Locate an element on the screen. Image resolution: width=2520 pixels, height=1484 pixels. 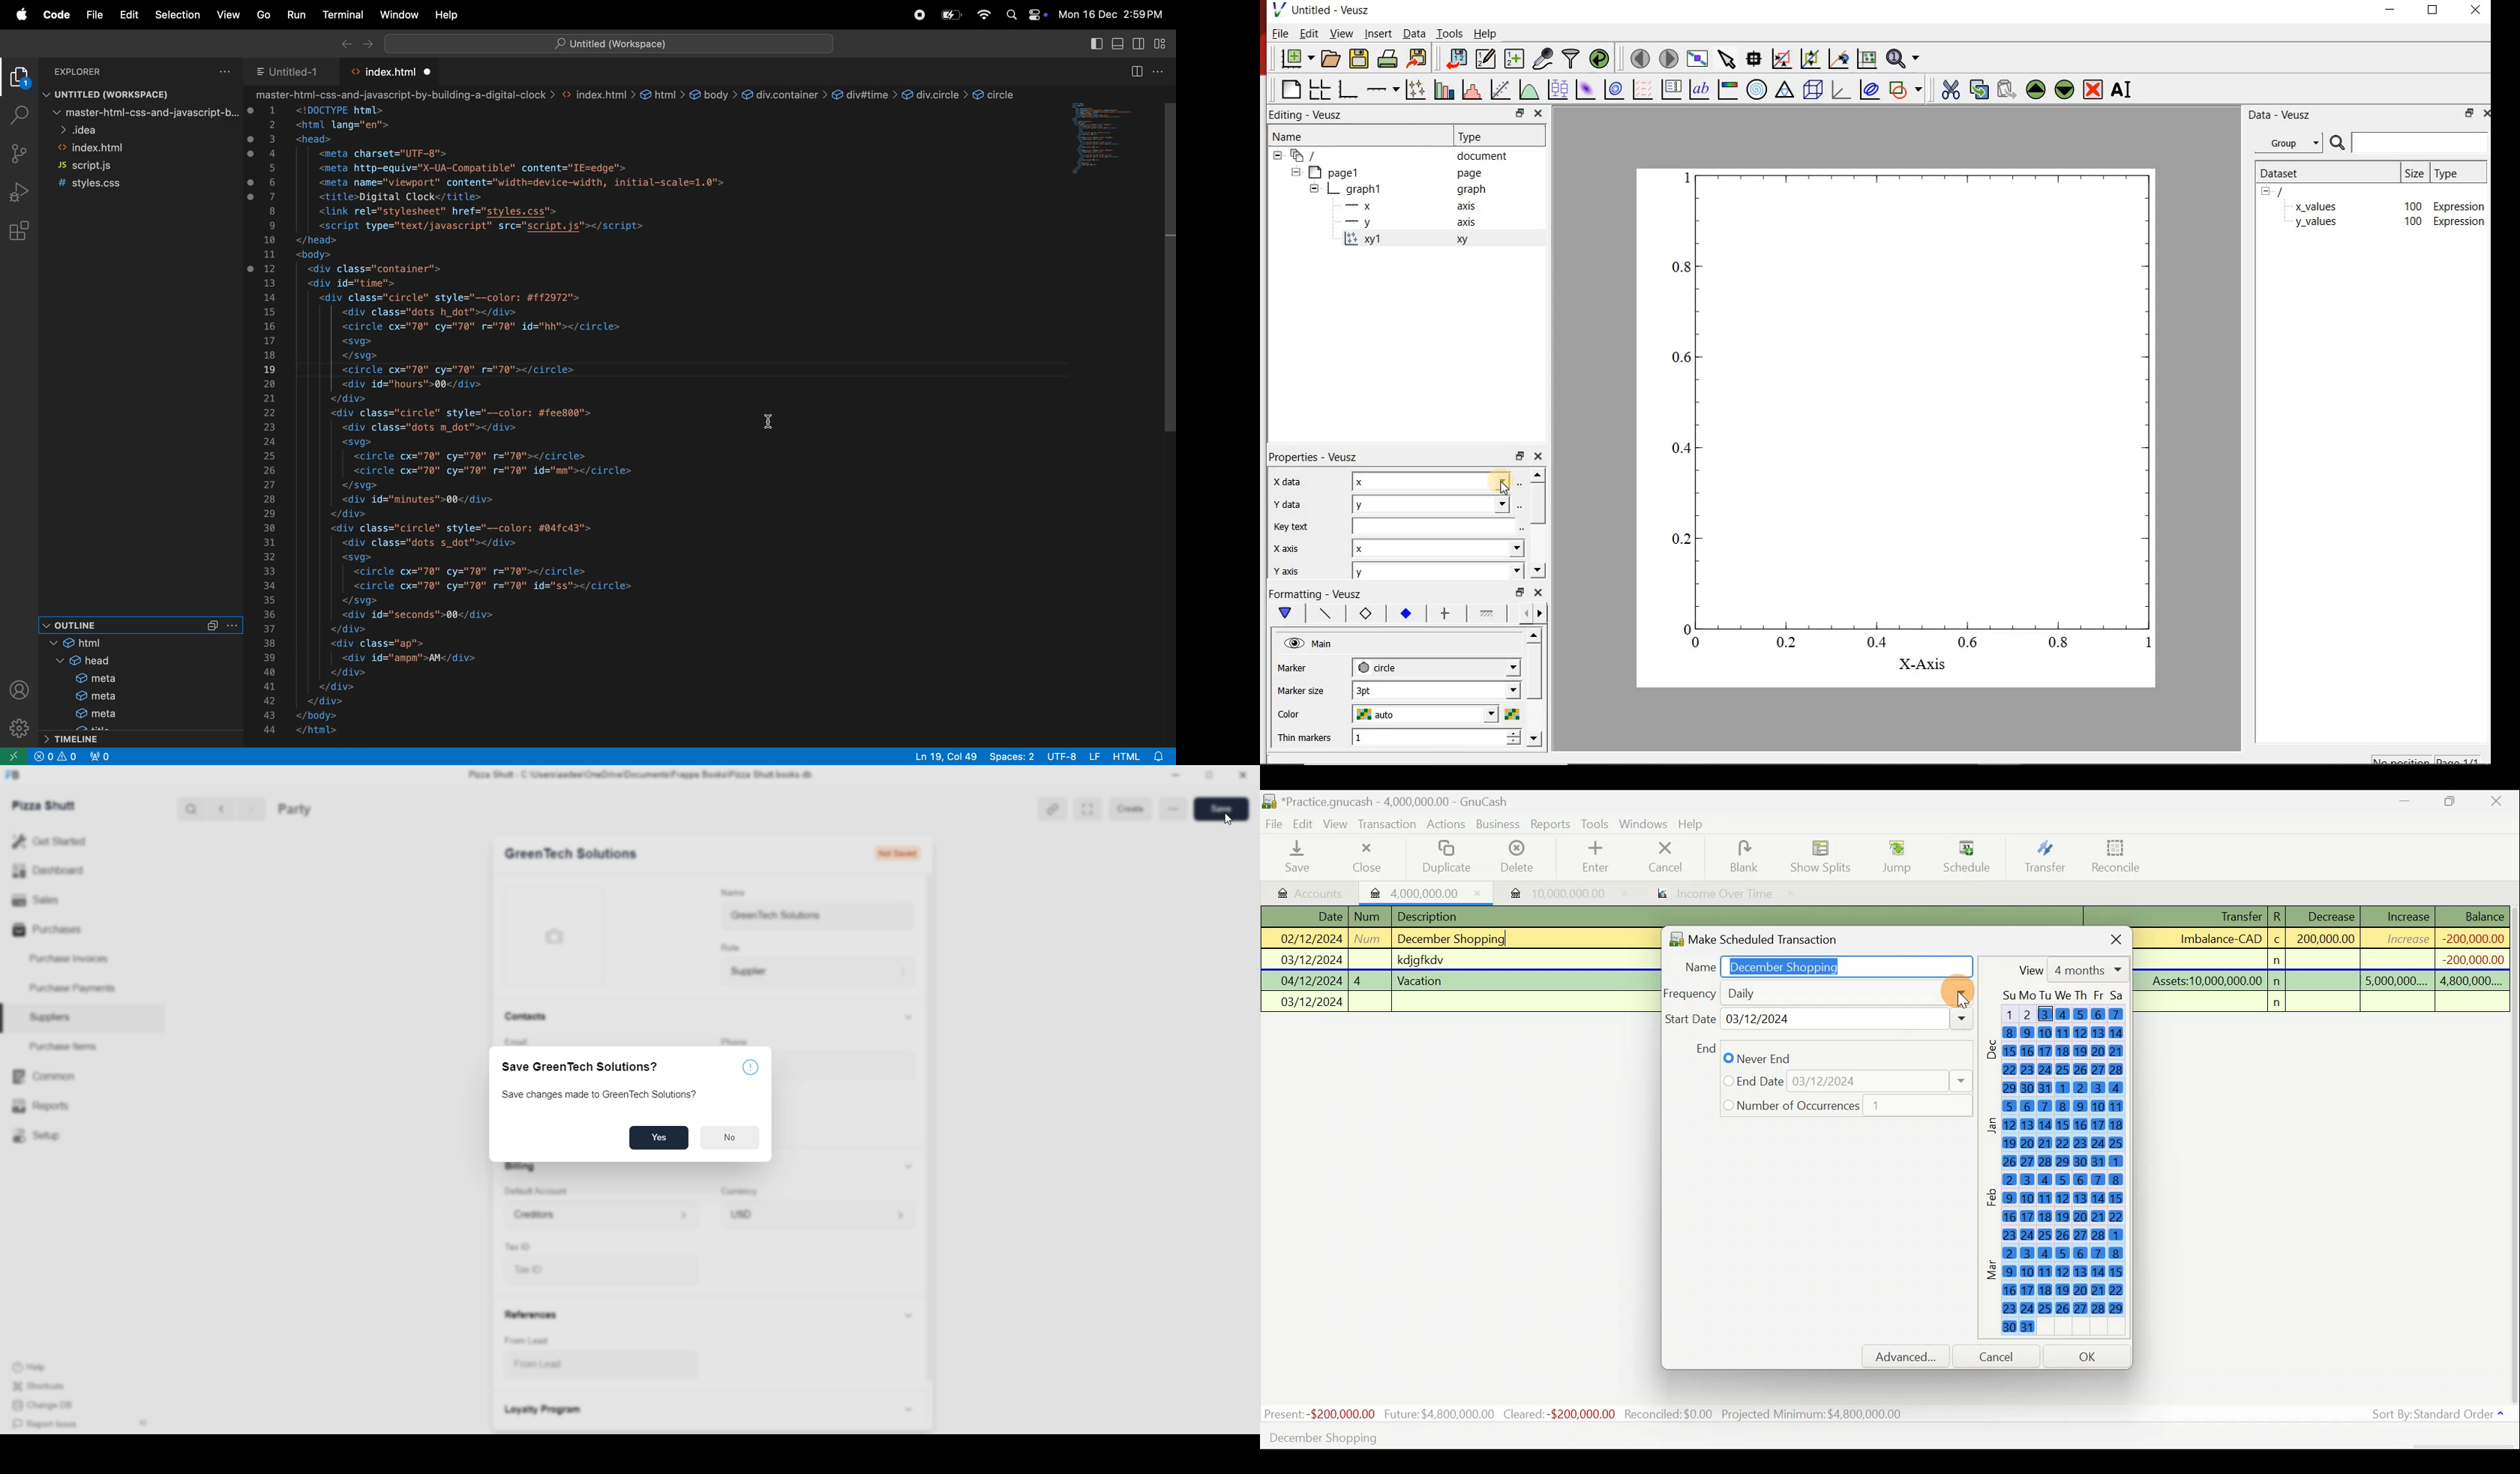
Yes is located at coordinates (662, 1138).